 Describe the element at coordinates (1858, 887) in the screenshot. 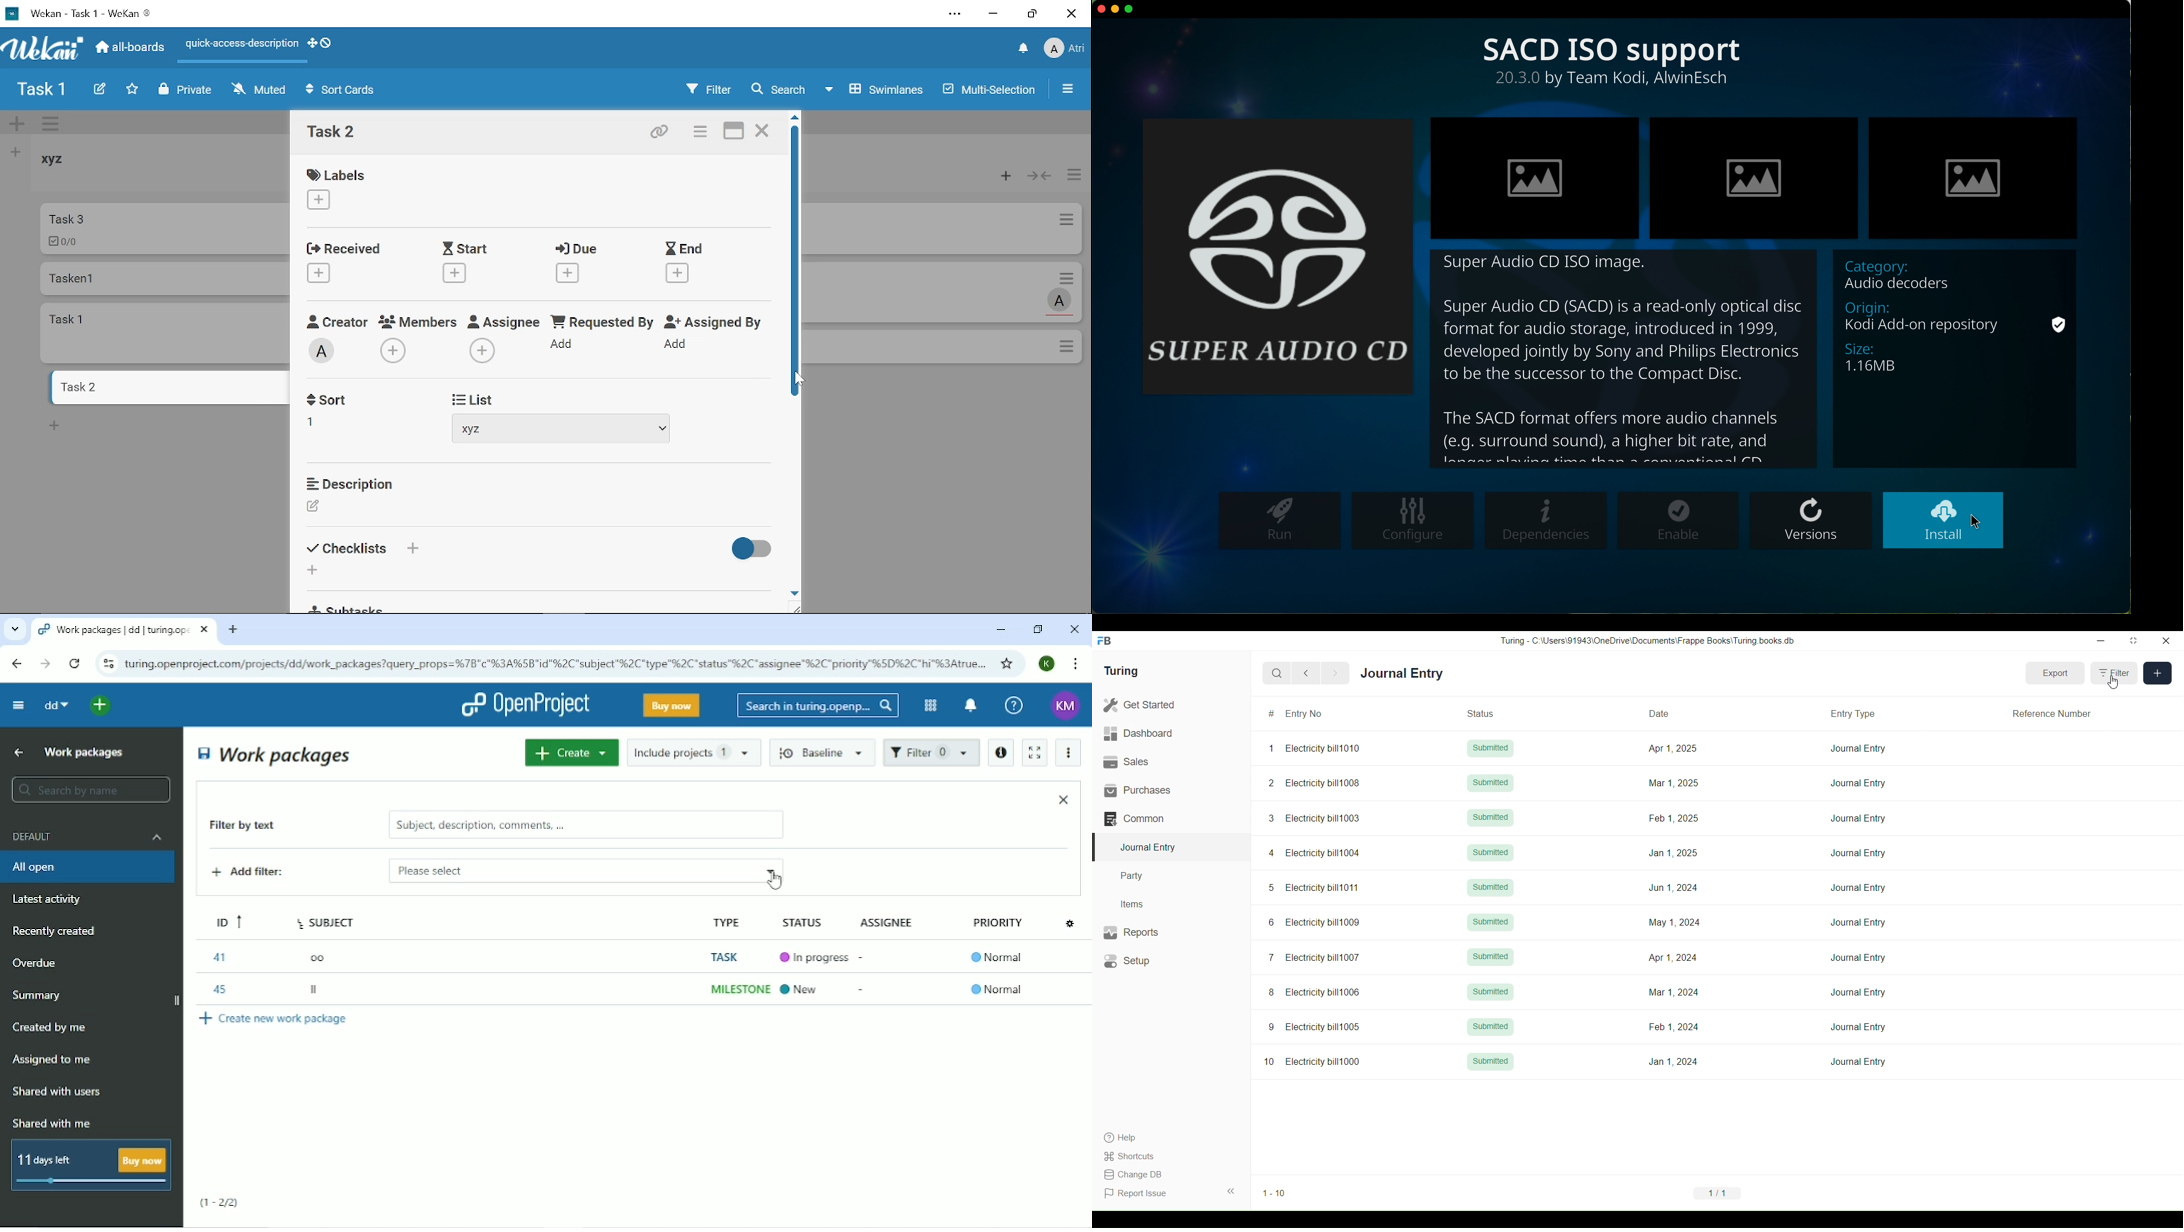

I see `Journal Entry` at that location.